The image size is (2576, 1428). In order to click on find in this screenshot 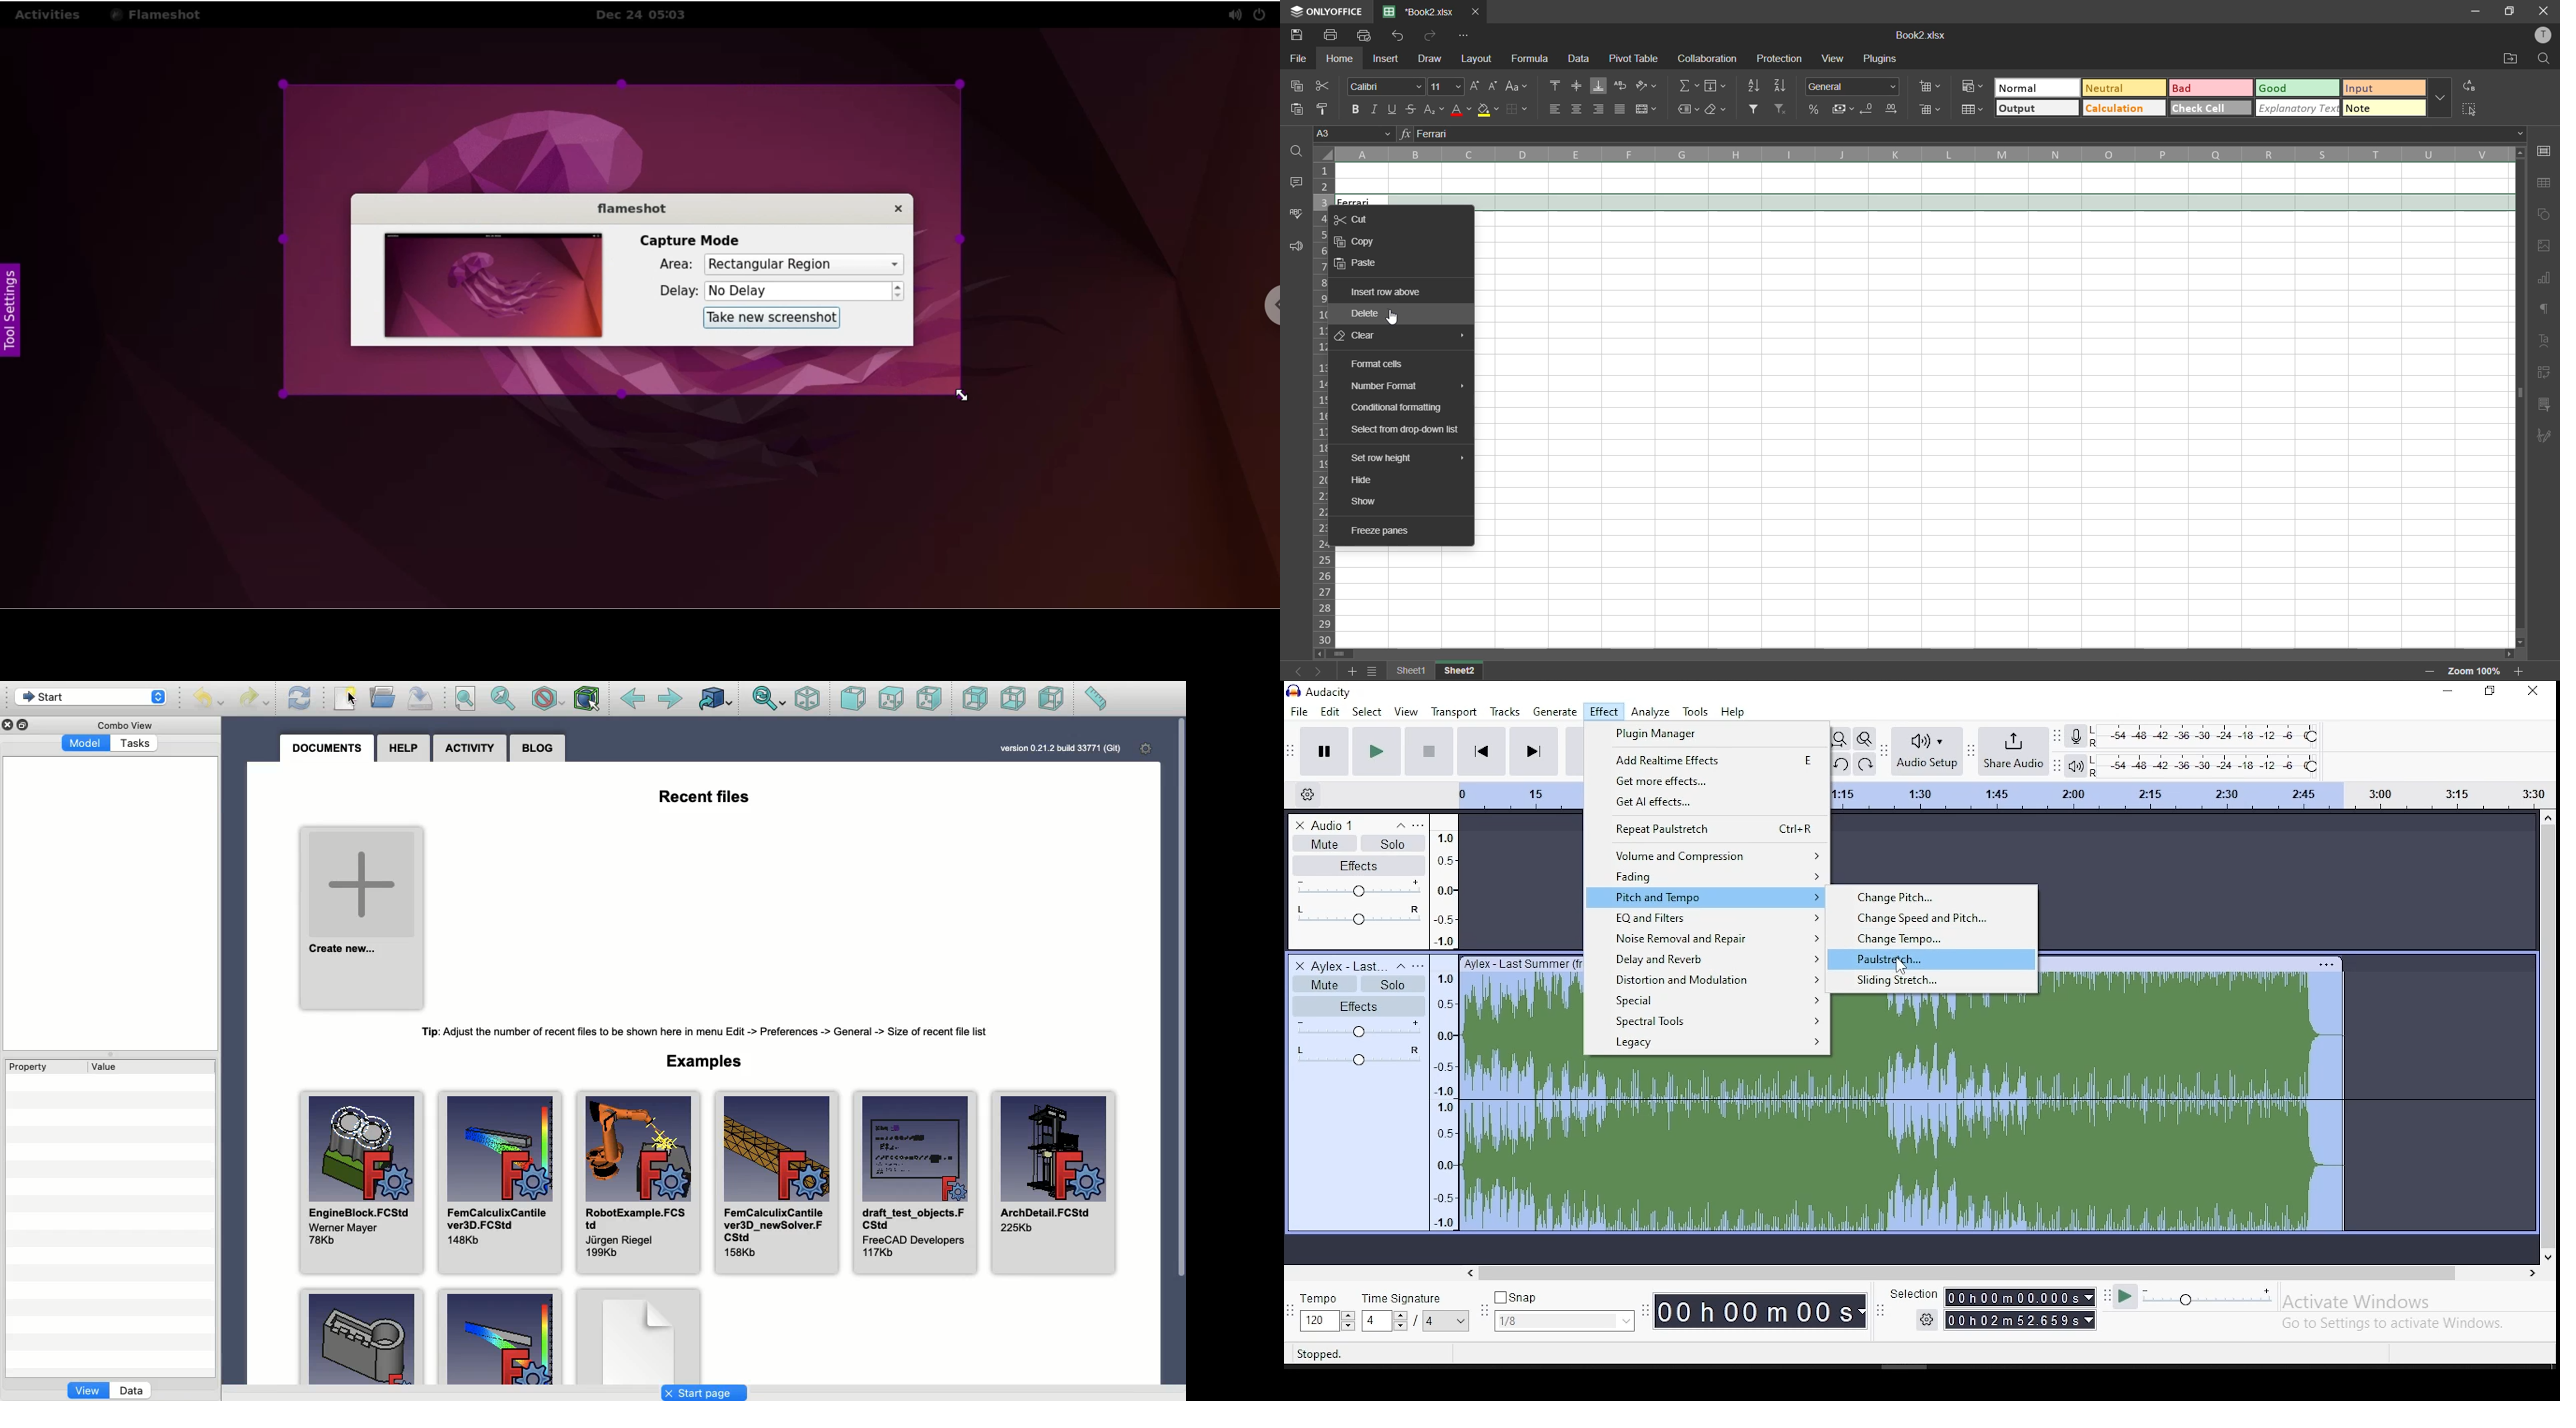, I will do `click(1298, 153)`.